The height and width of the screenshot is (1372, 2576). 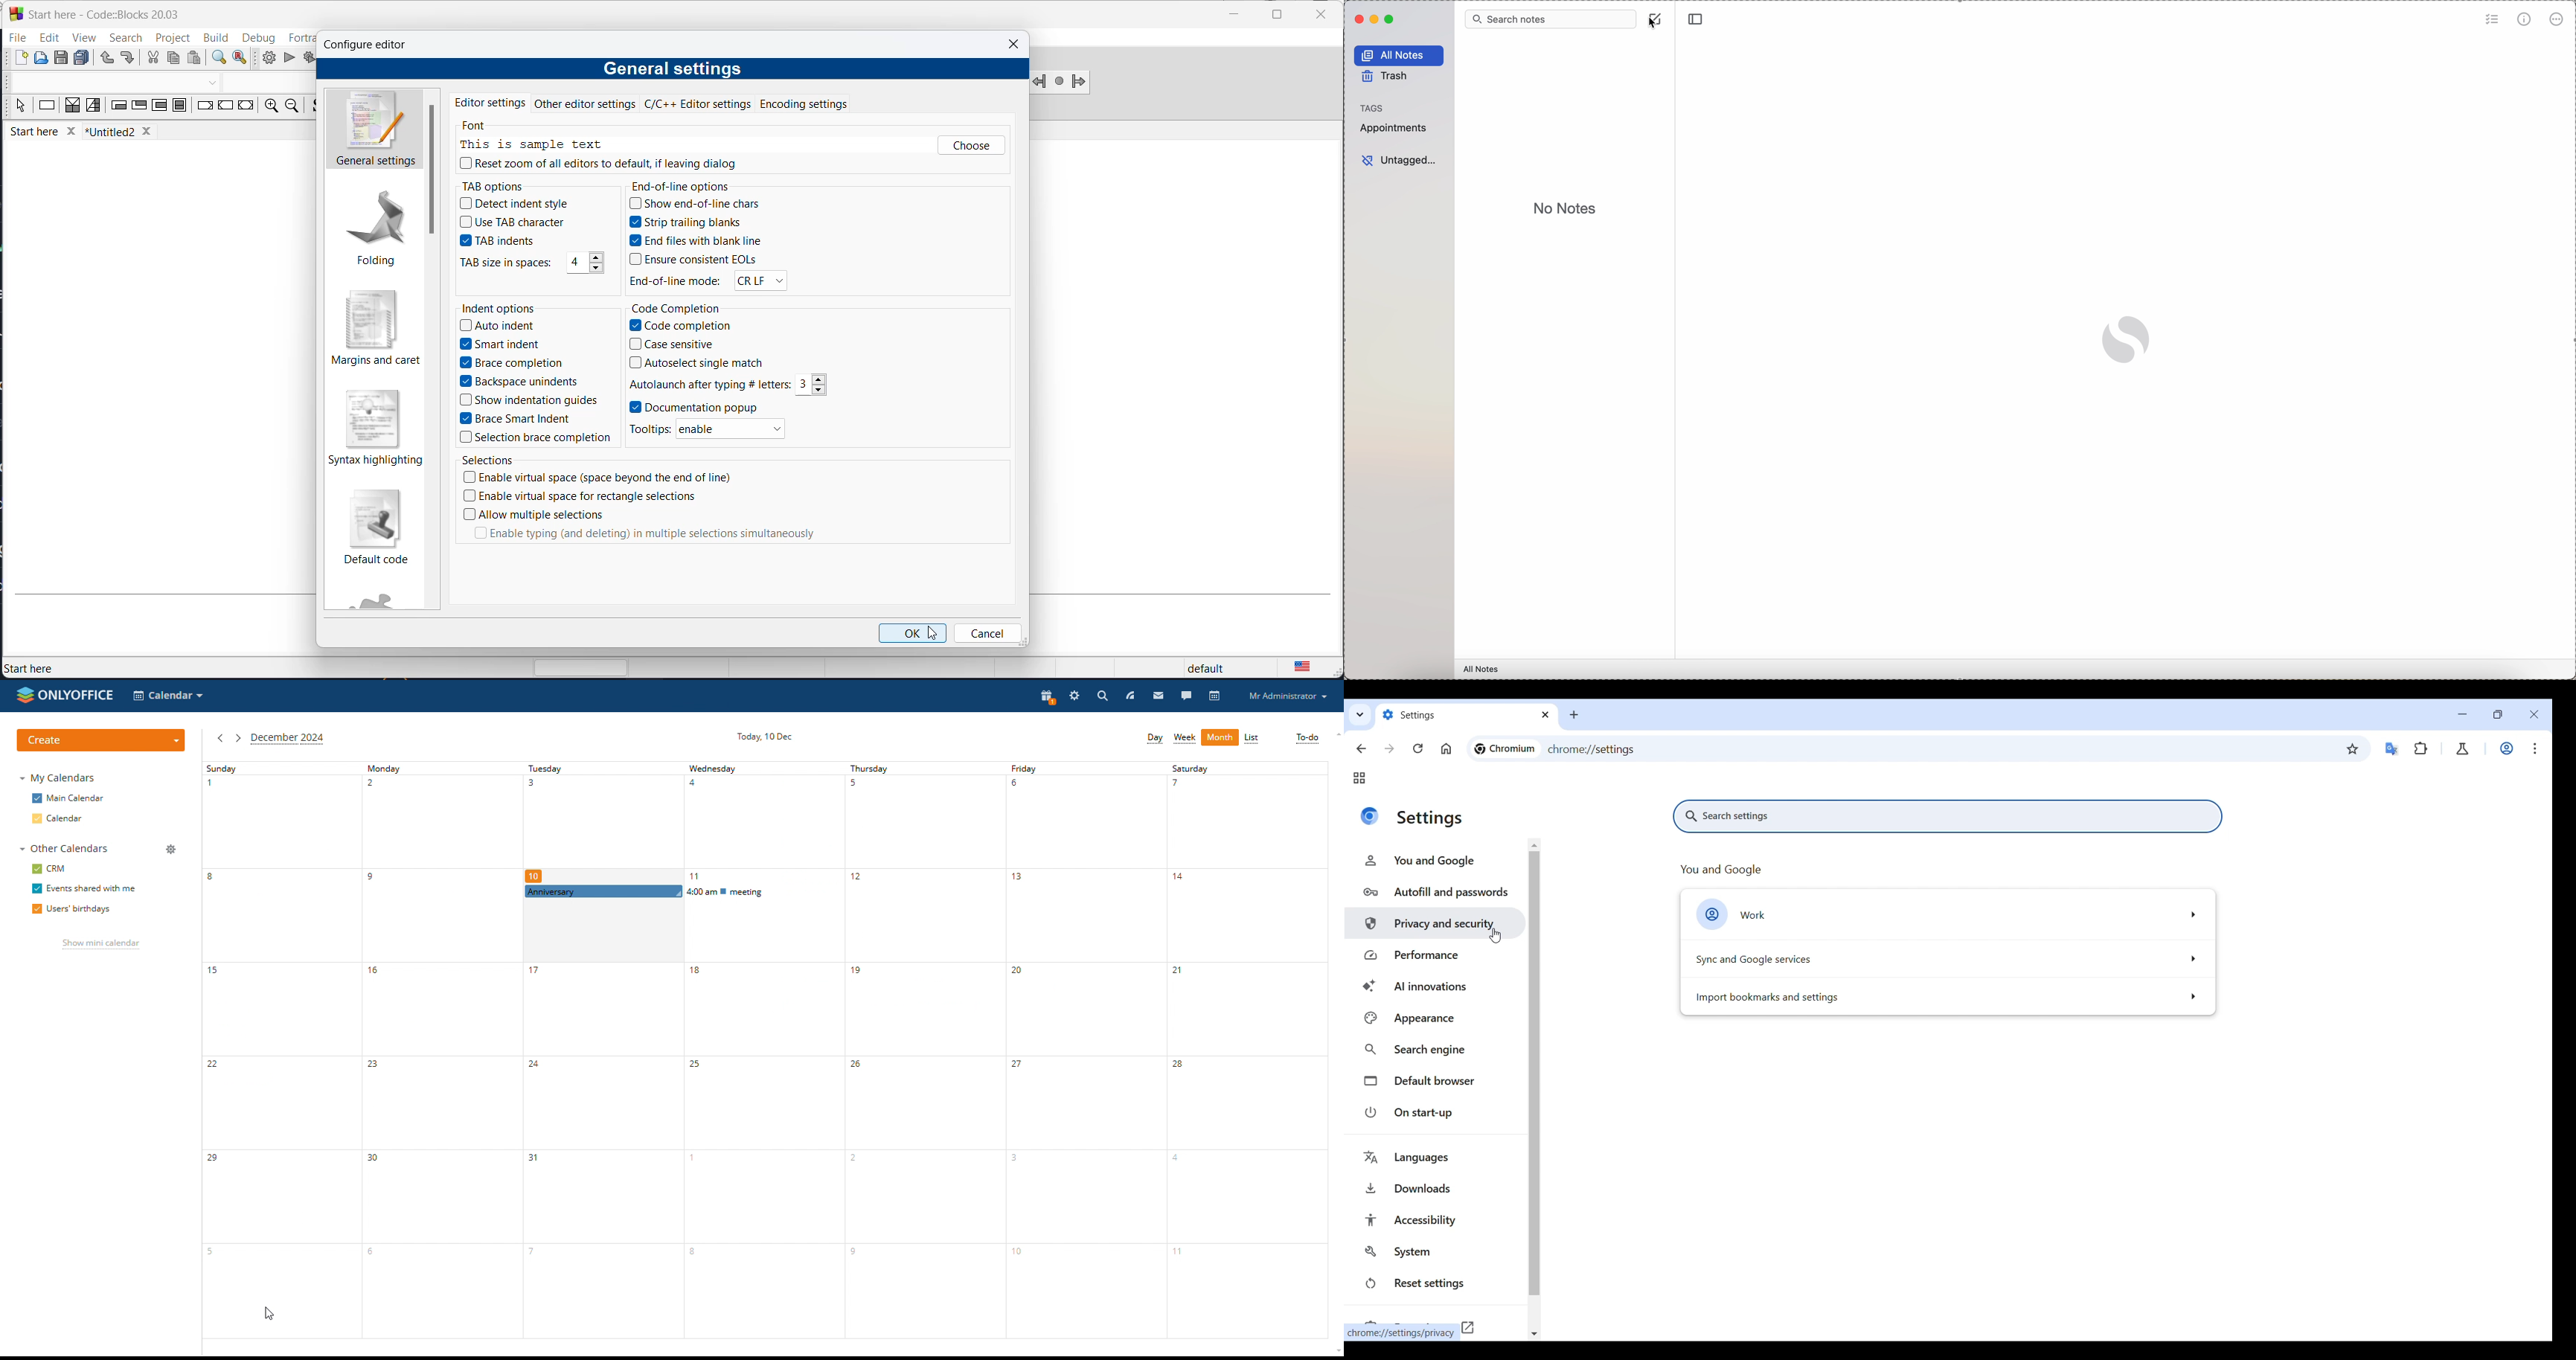 I want to click on documentation popup checkbox, so click(x=725, y=408).